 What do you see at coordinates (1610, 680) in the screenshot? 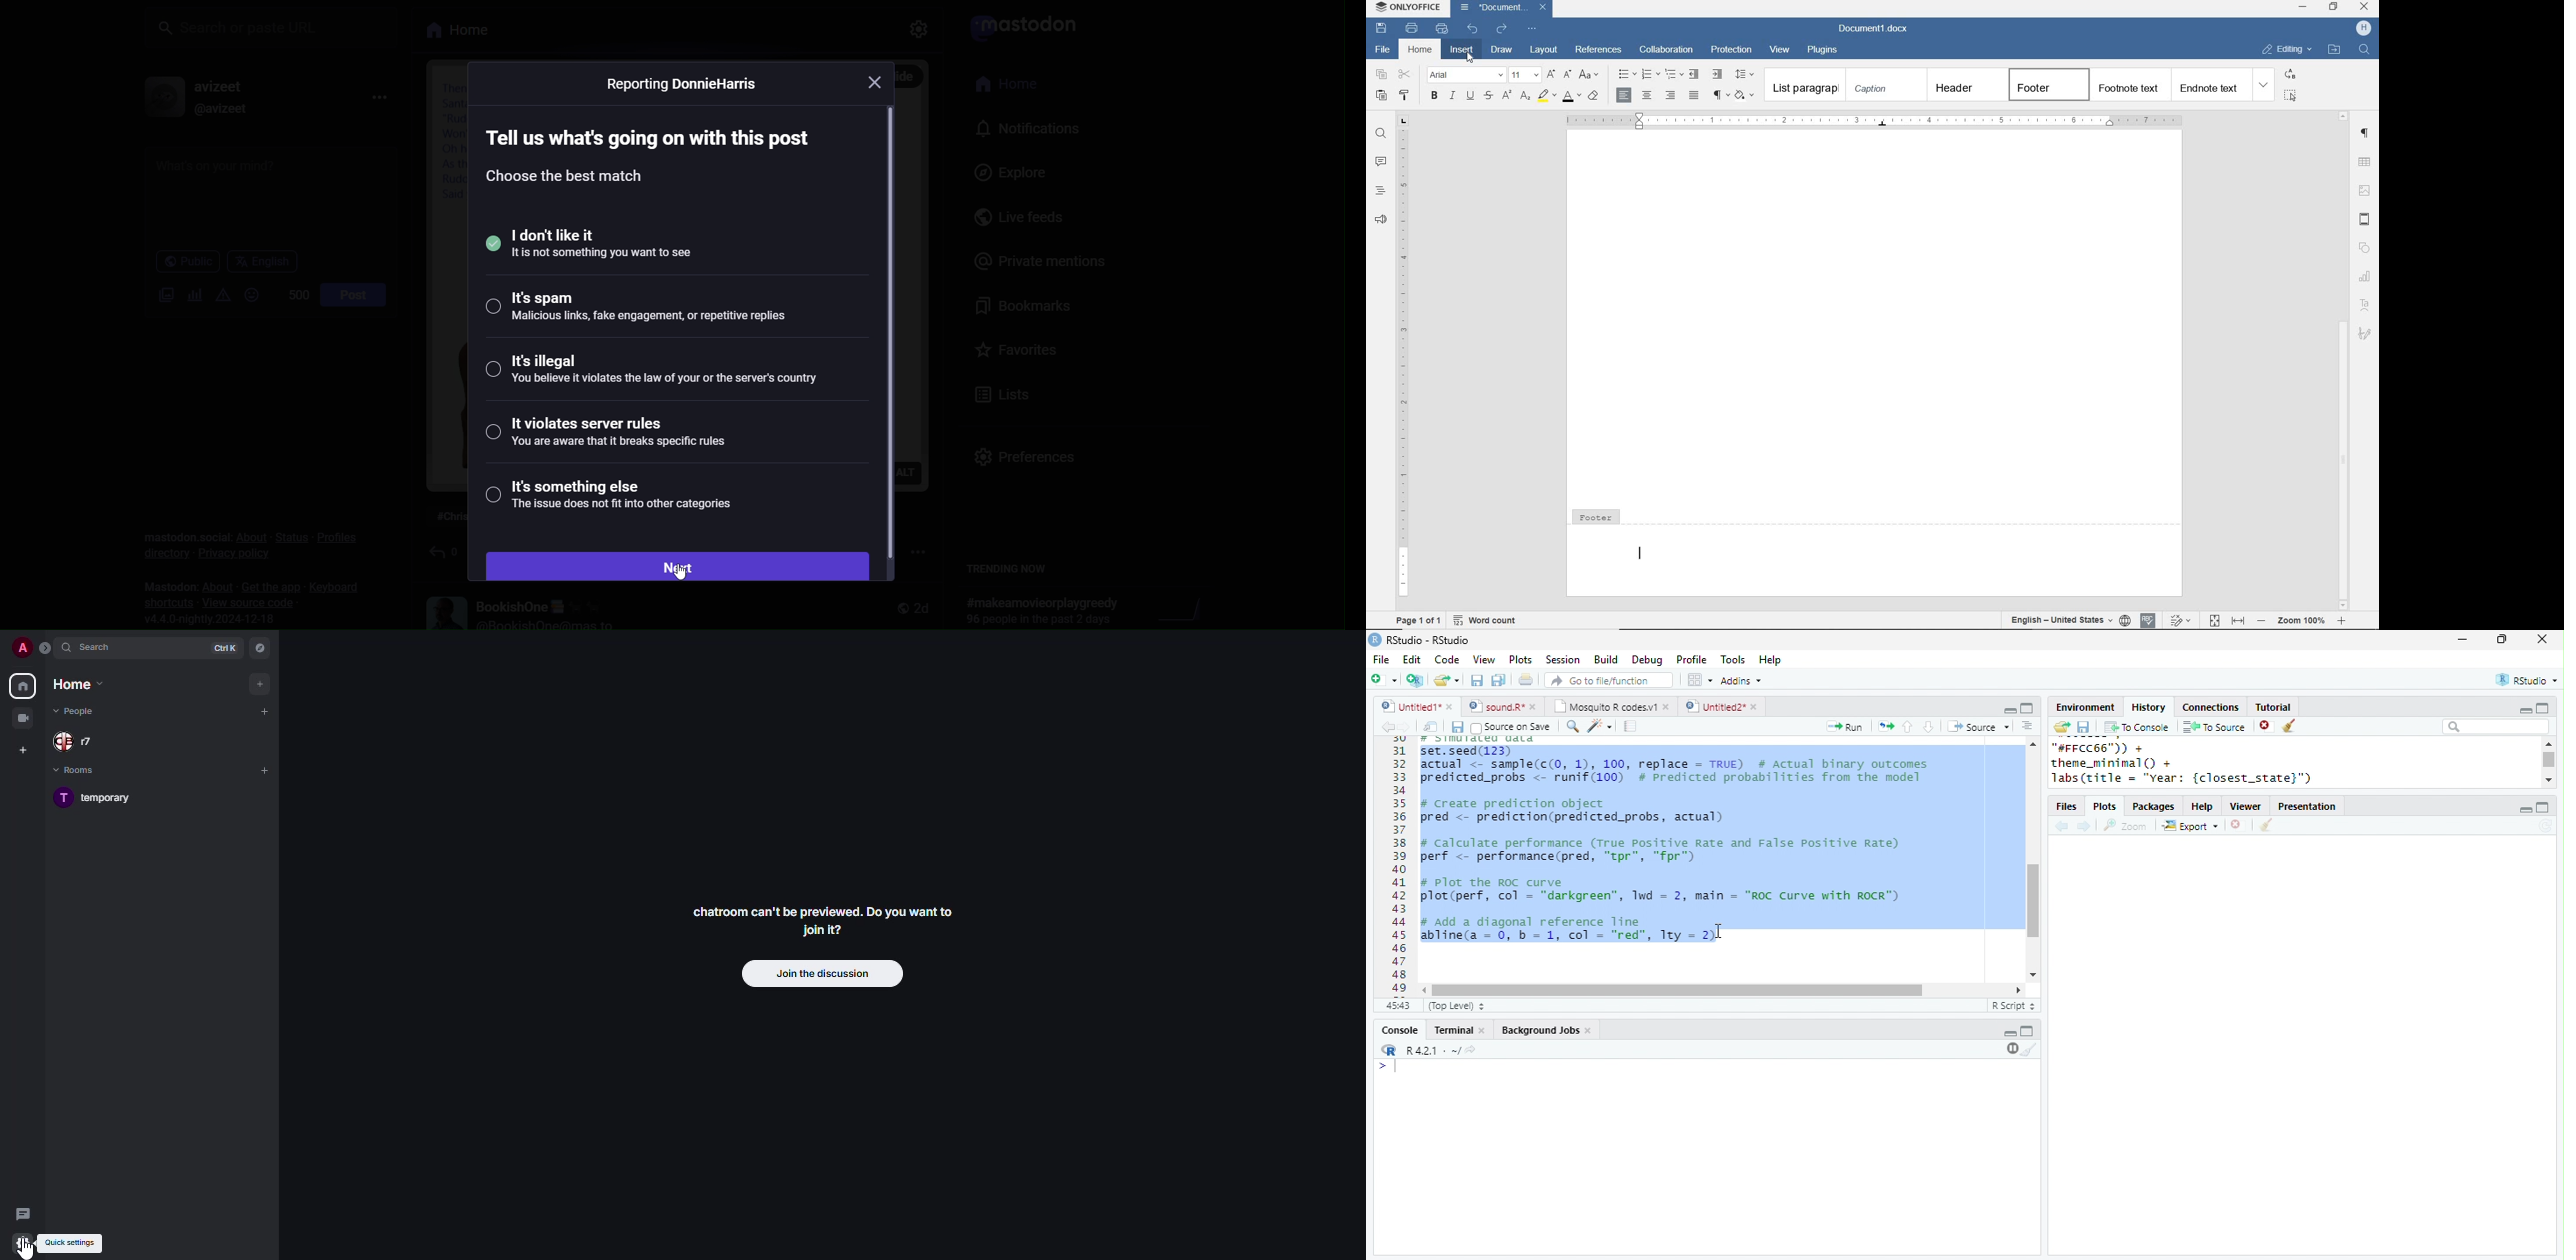
I see `search file` at bounding box center [1610, 680].